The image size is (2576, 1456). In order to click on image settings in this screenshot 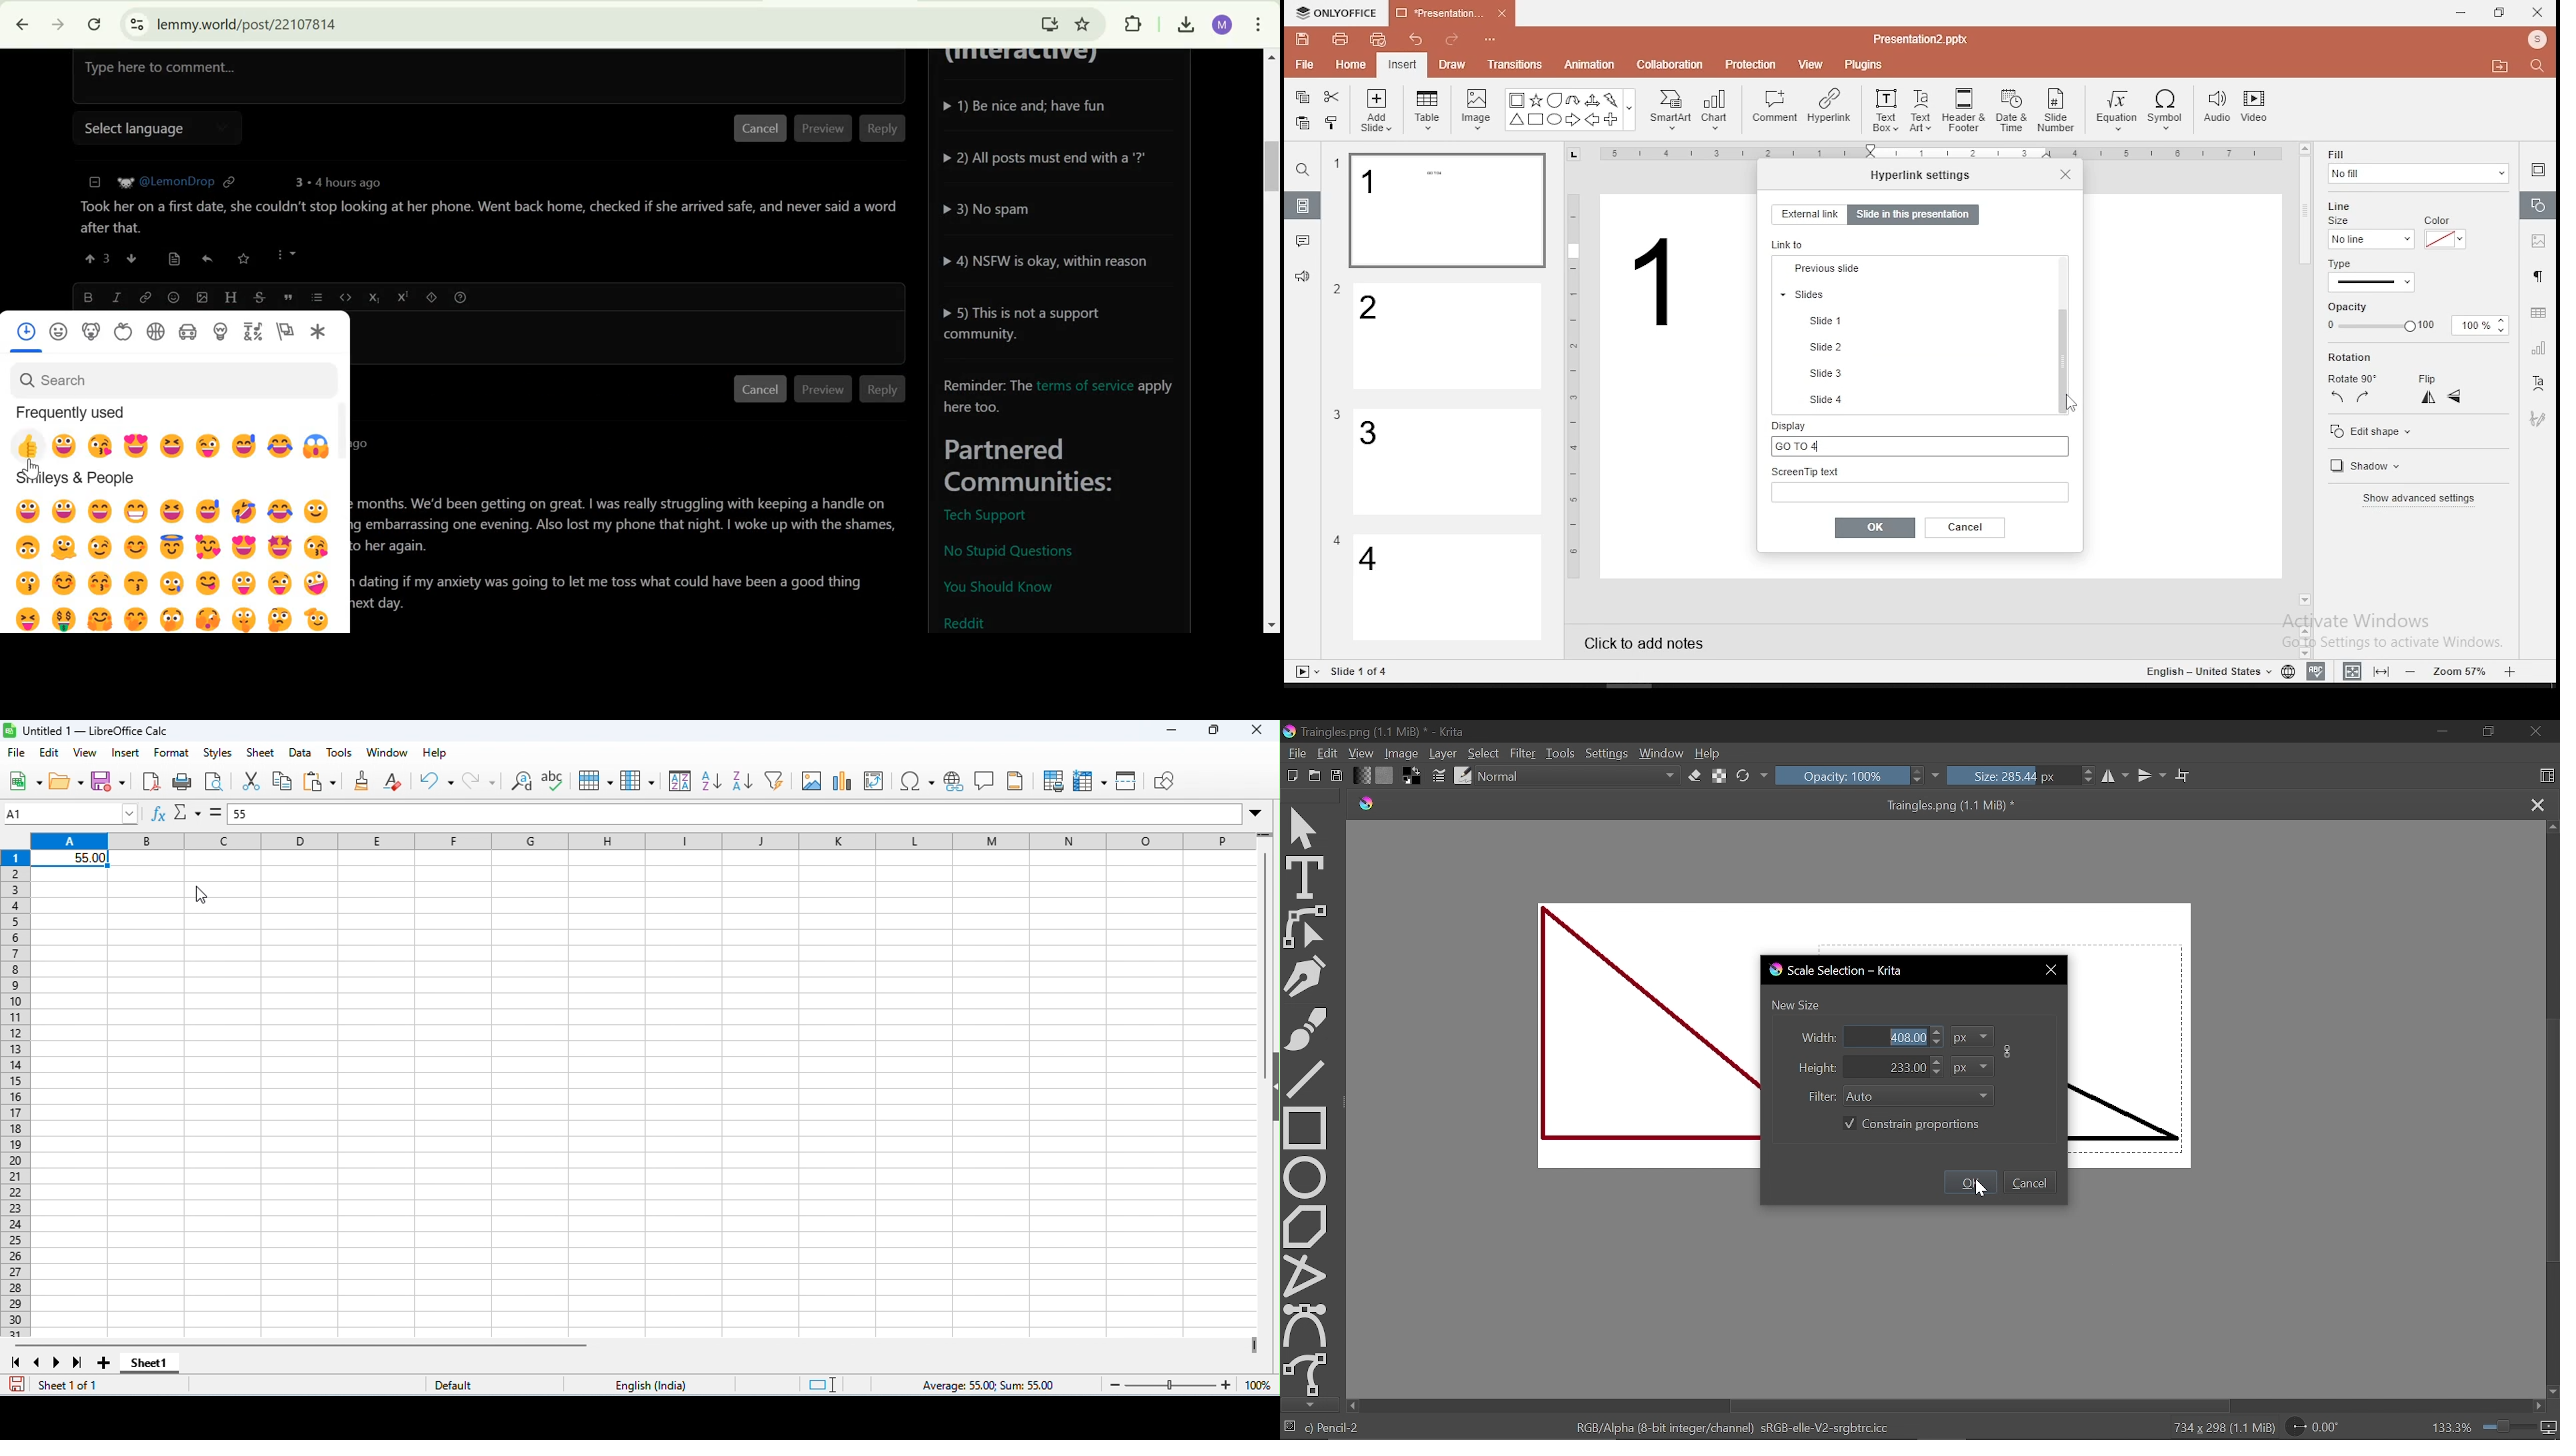, I will do `click(2536, 243)`.